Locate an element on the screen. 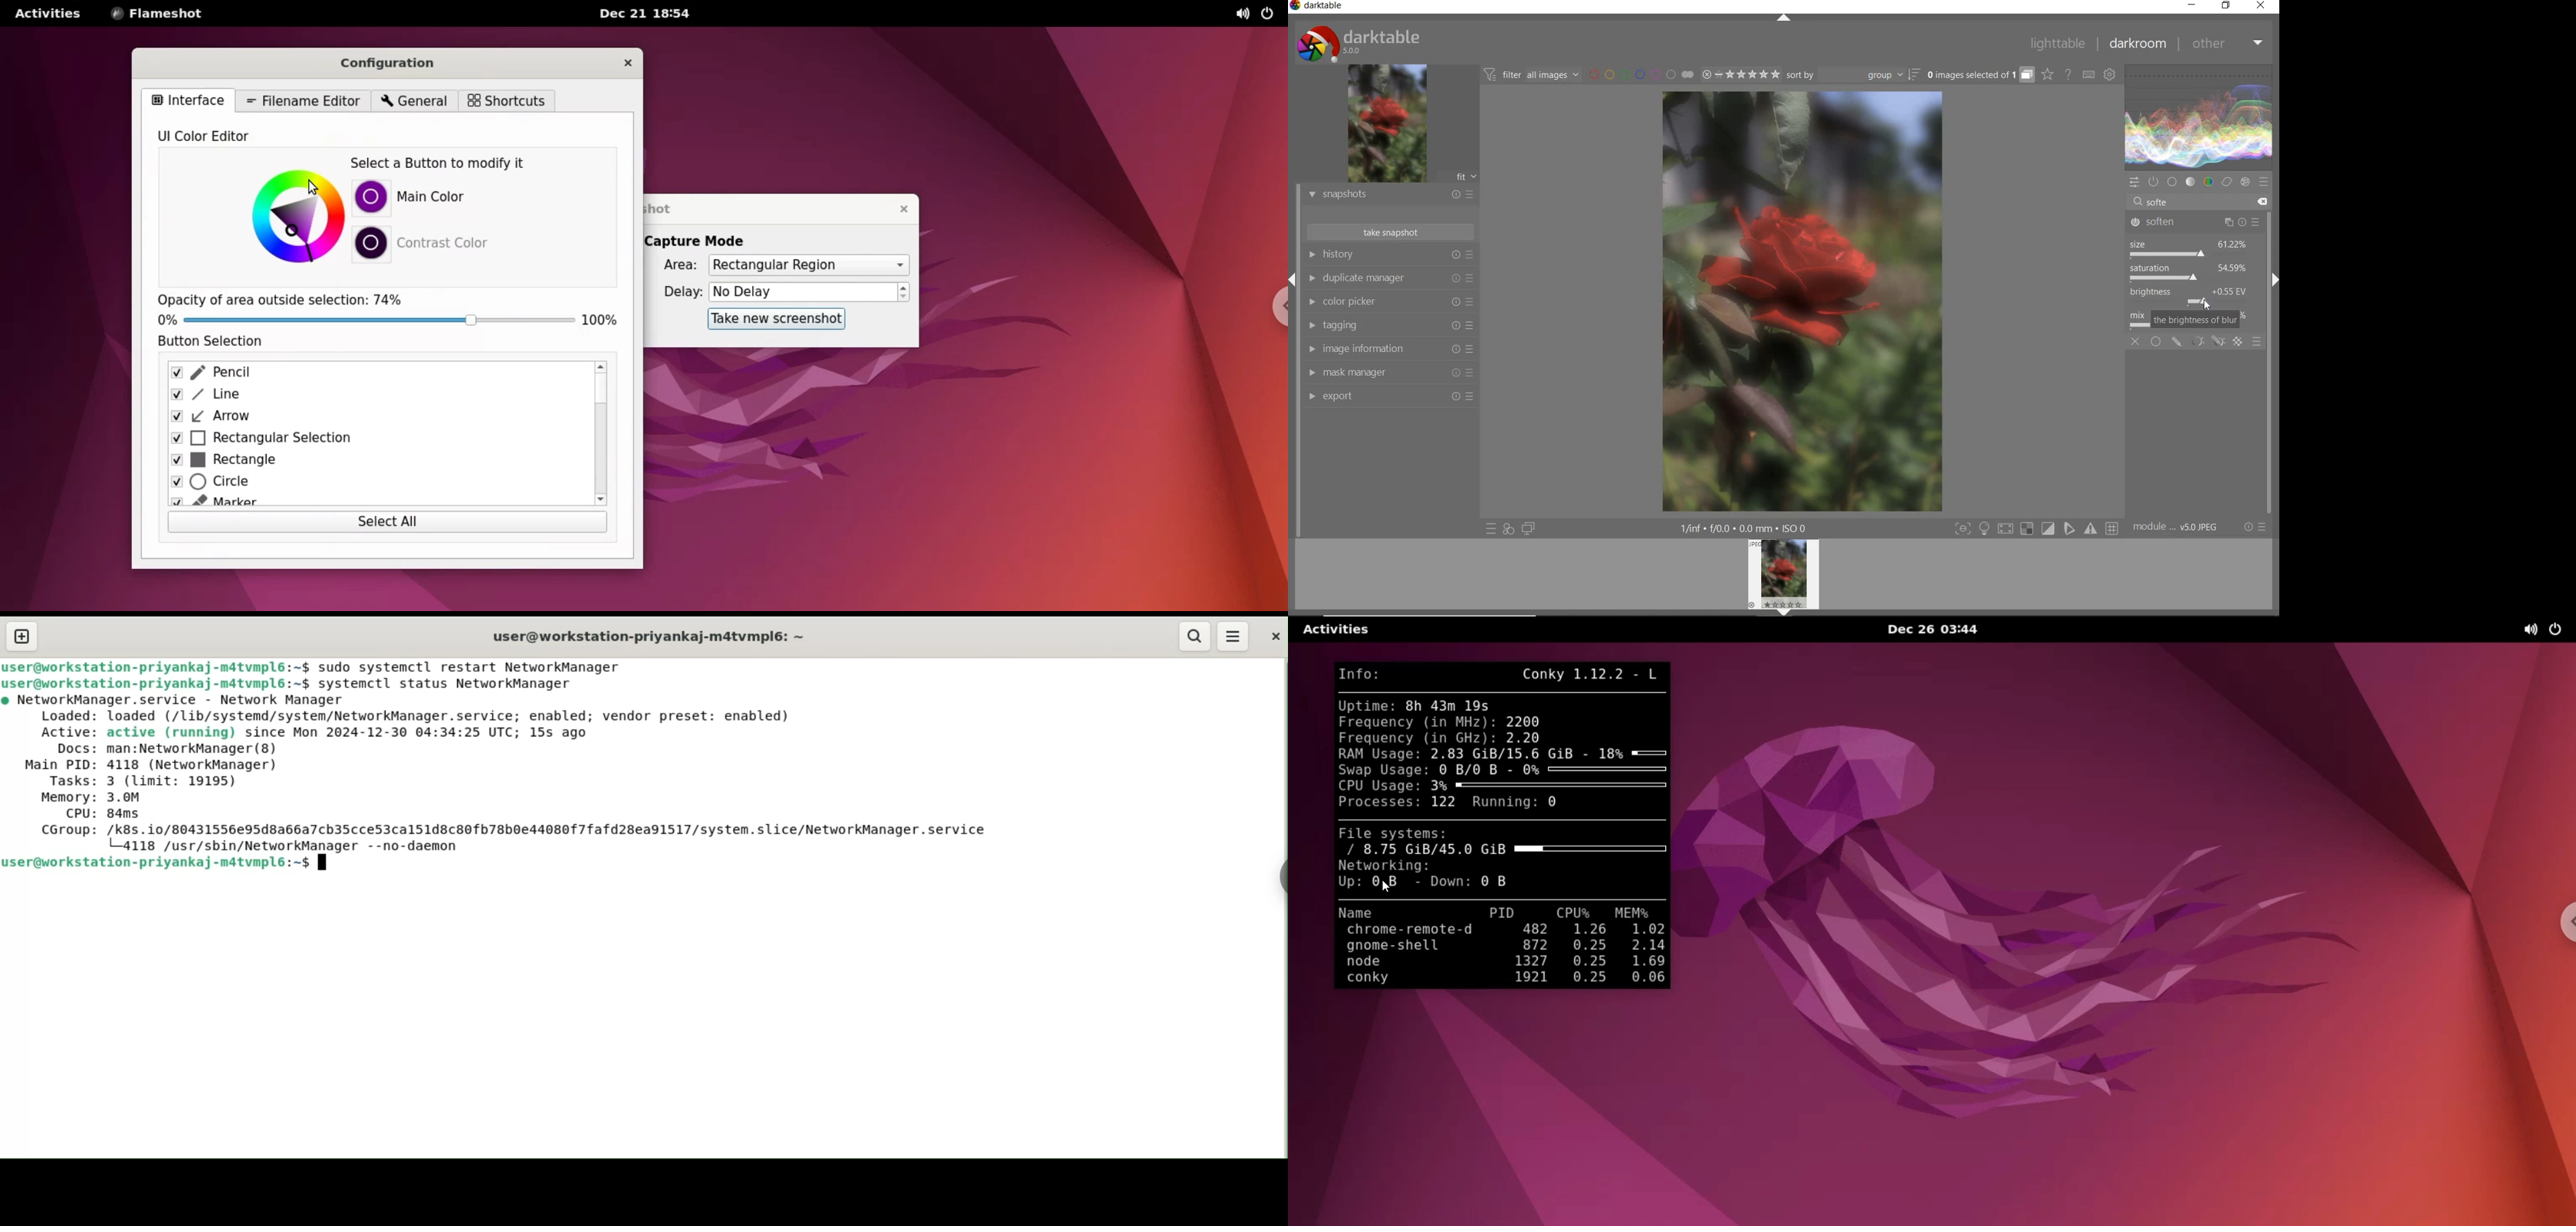 This screenshot has height=1232, width=2576. 1/inf*f/0.0 mm*ISO 0 is located at coordinates (1748, 528).